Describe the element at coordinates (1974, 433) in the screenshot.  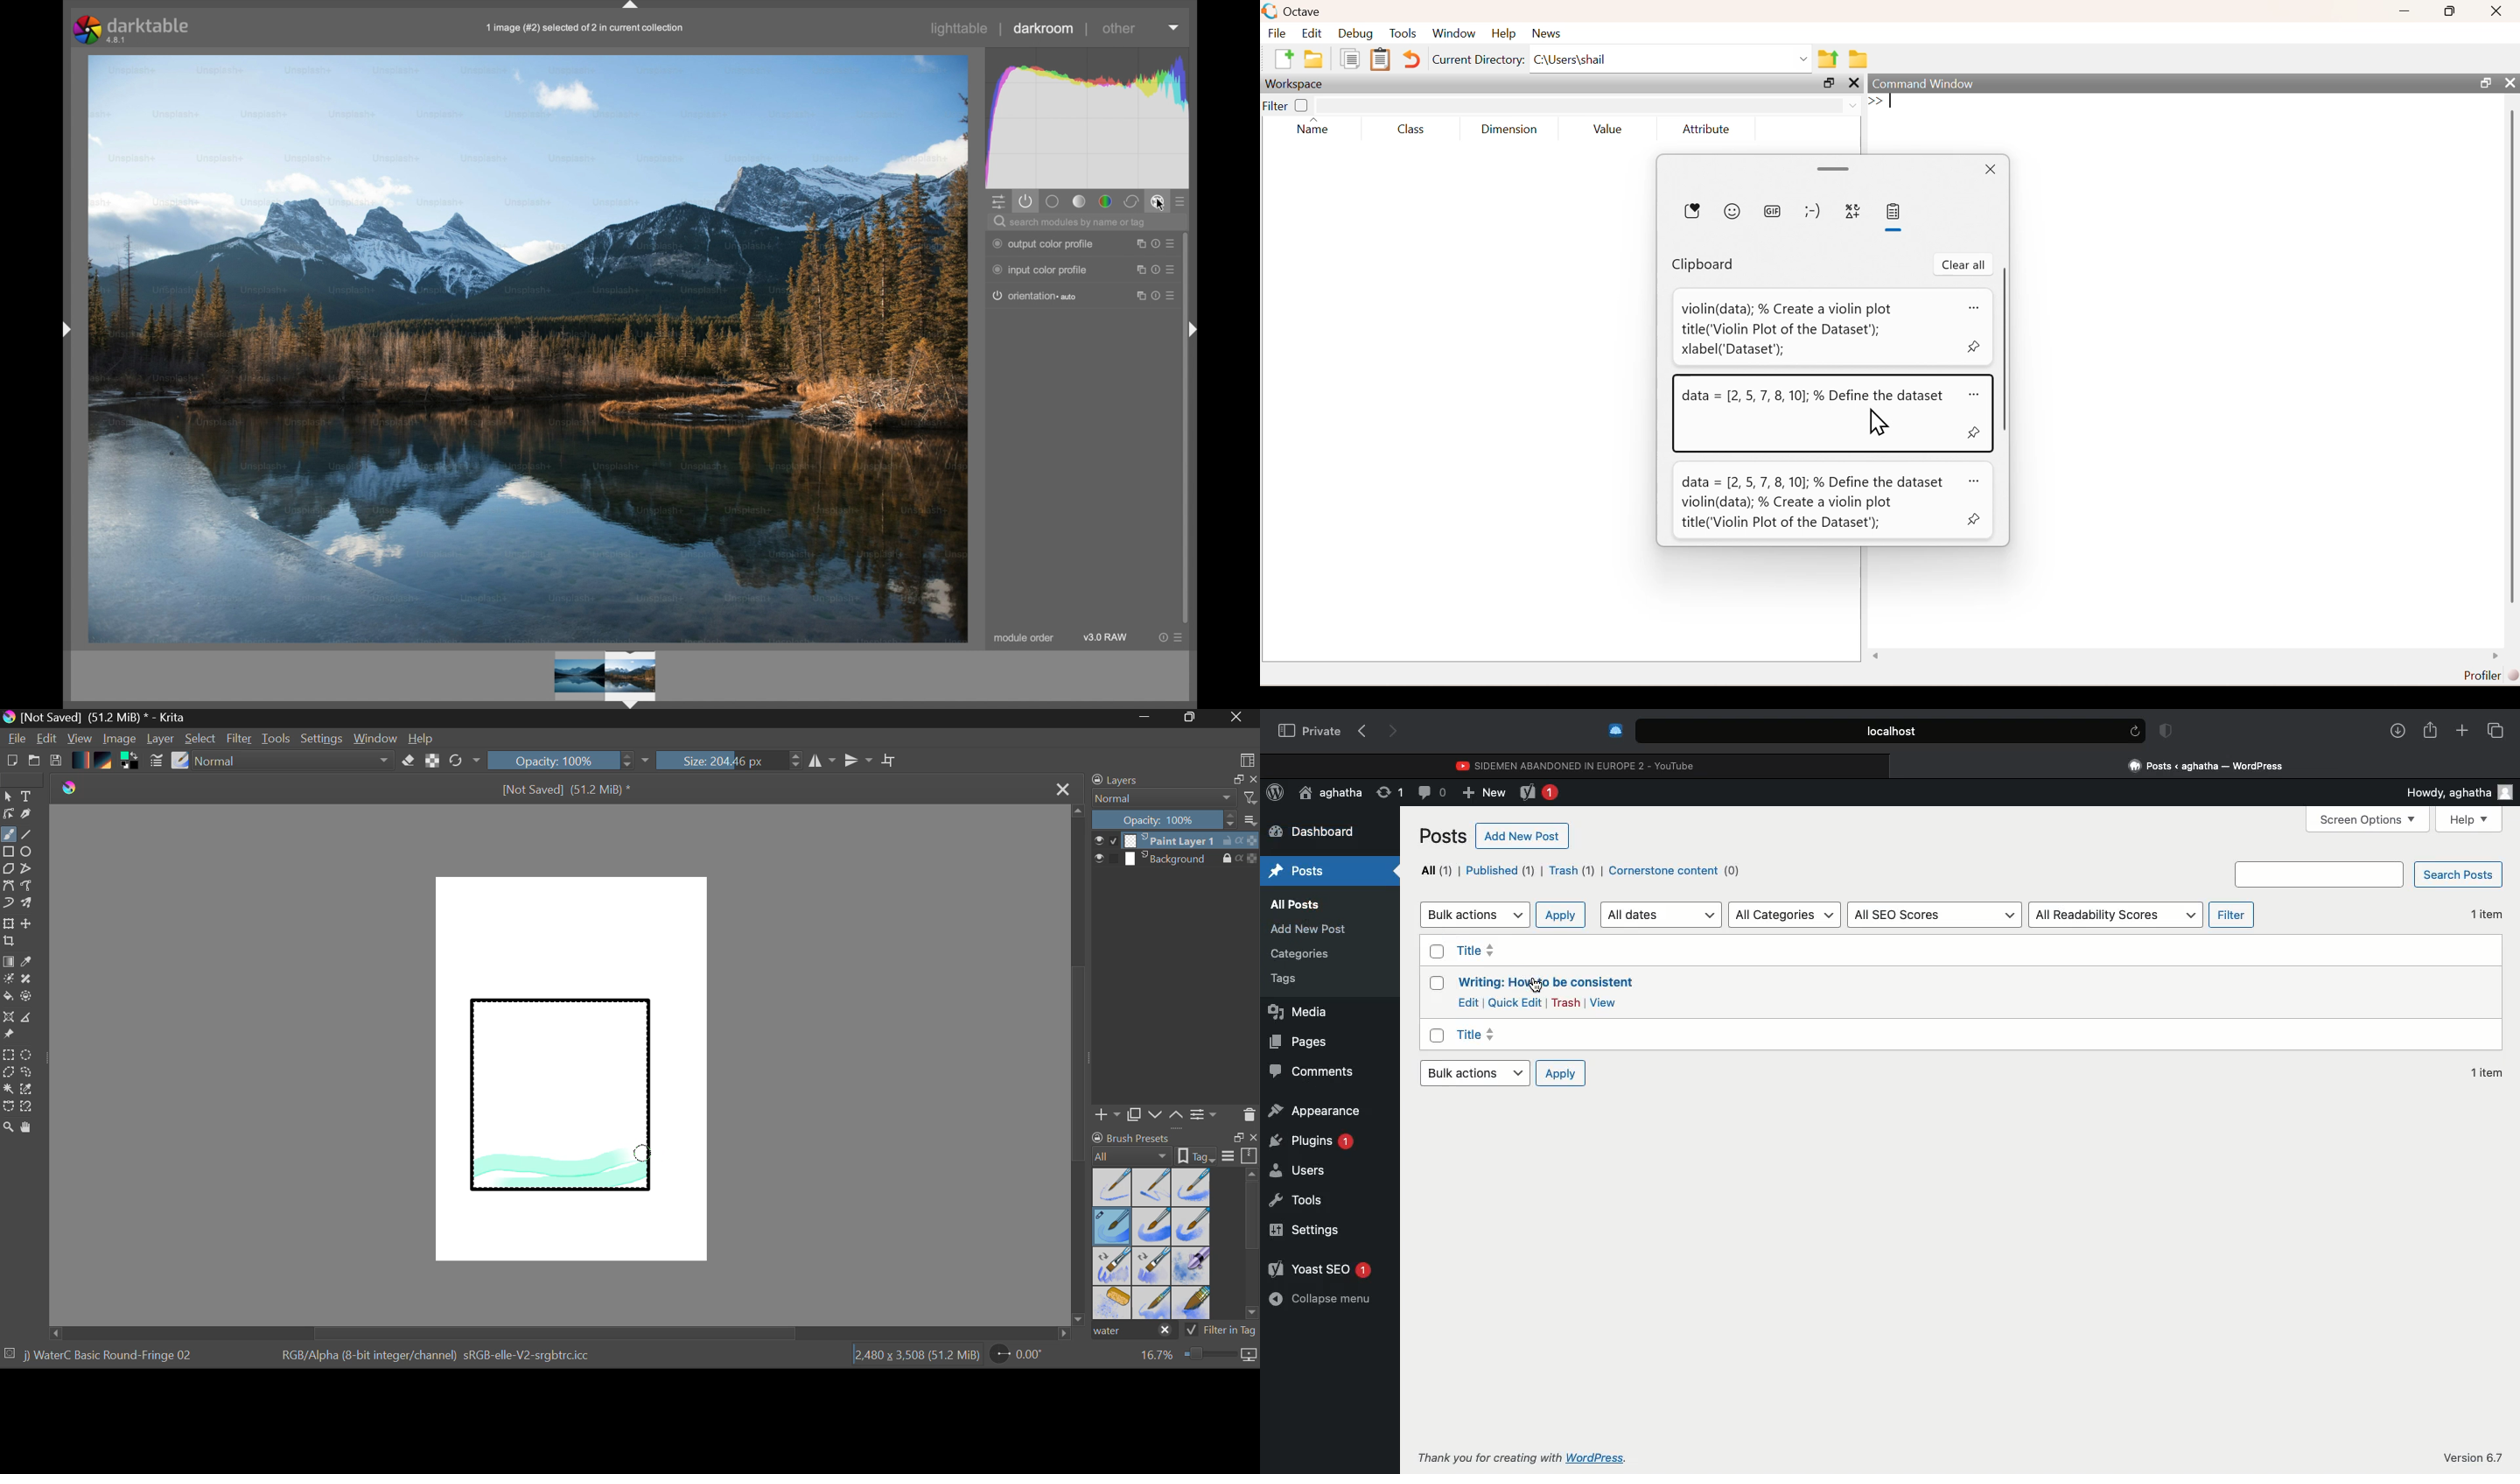
I see `pin` at that location.